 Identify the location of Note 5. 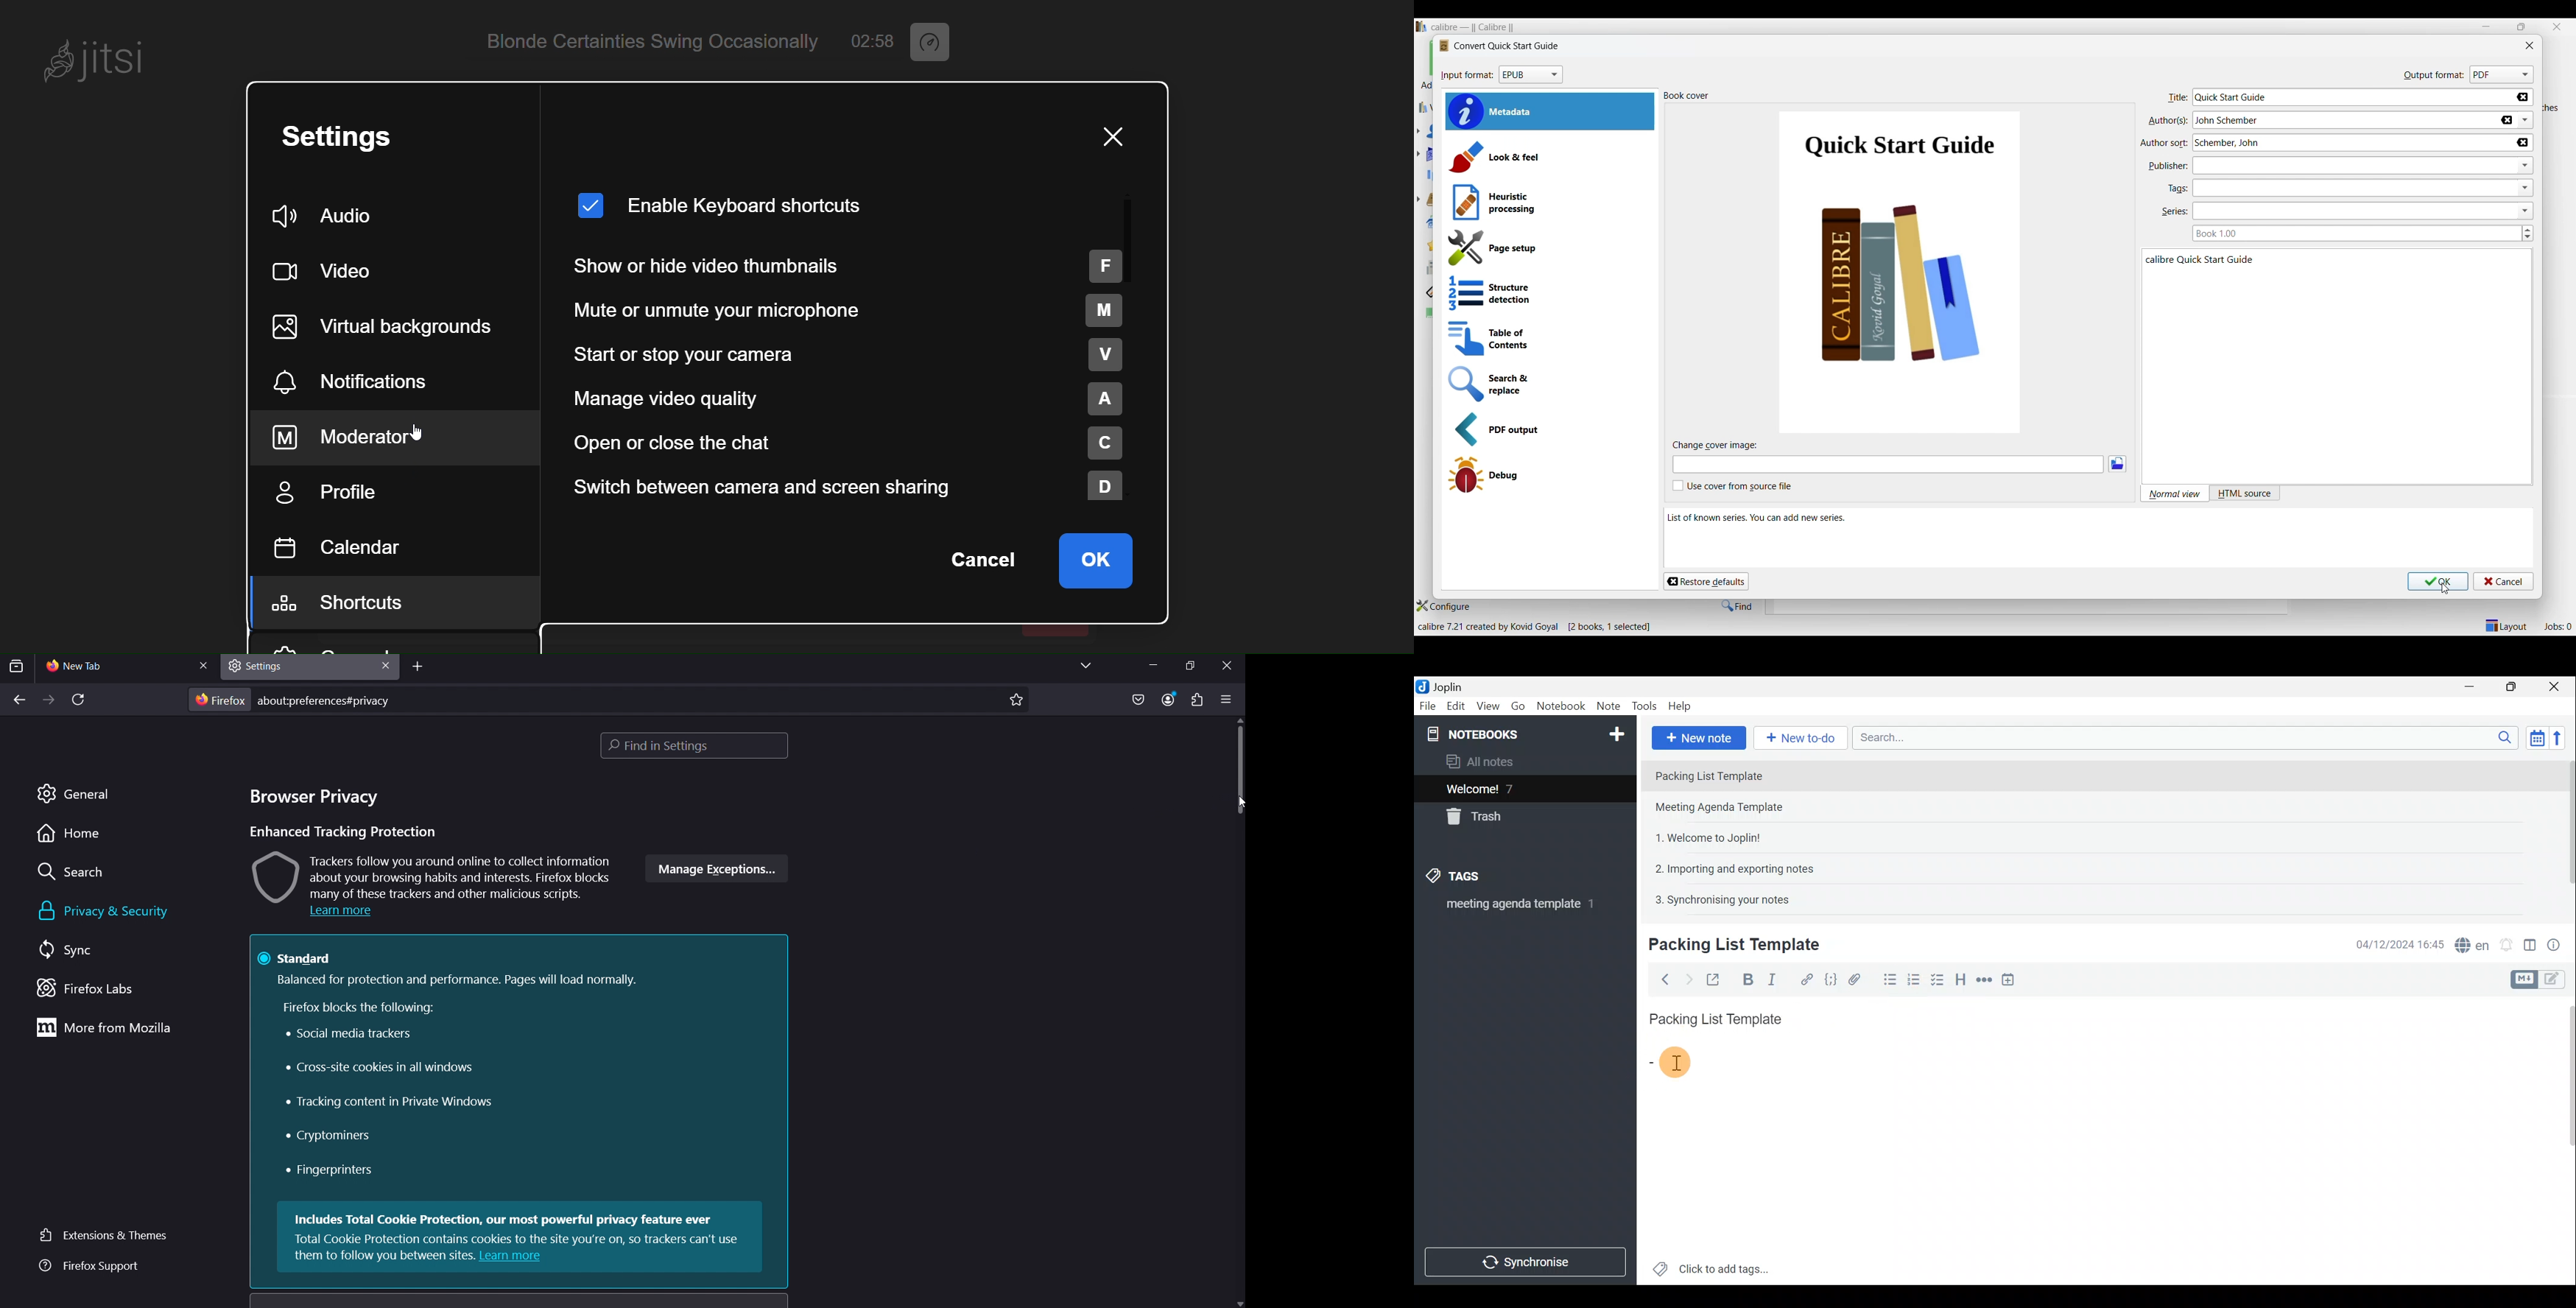
(1717, 898).